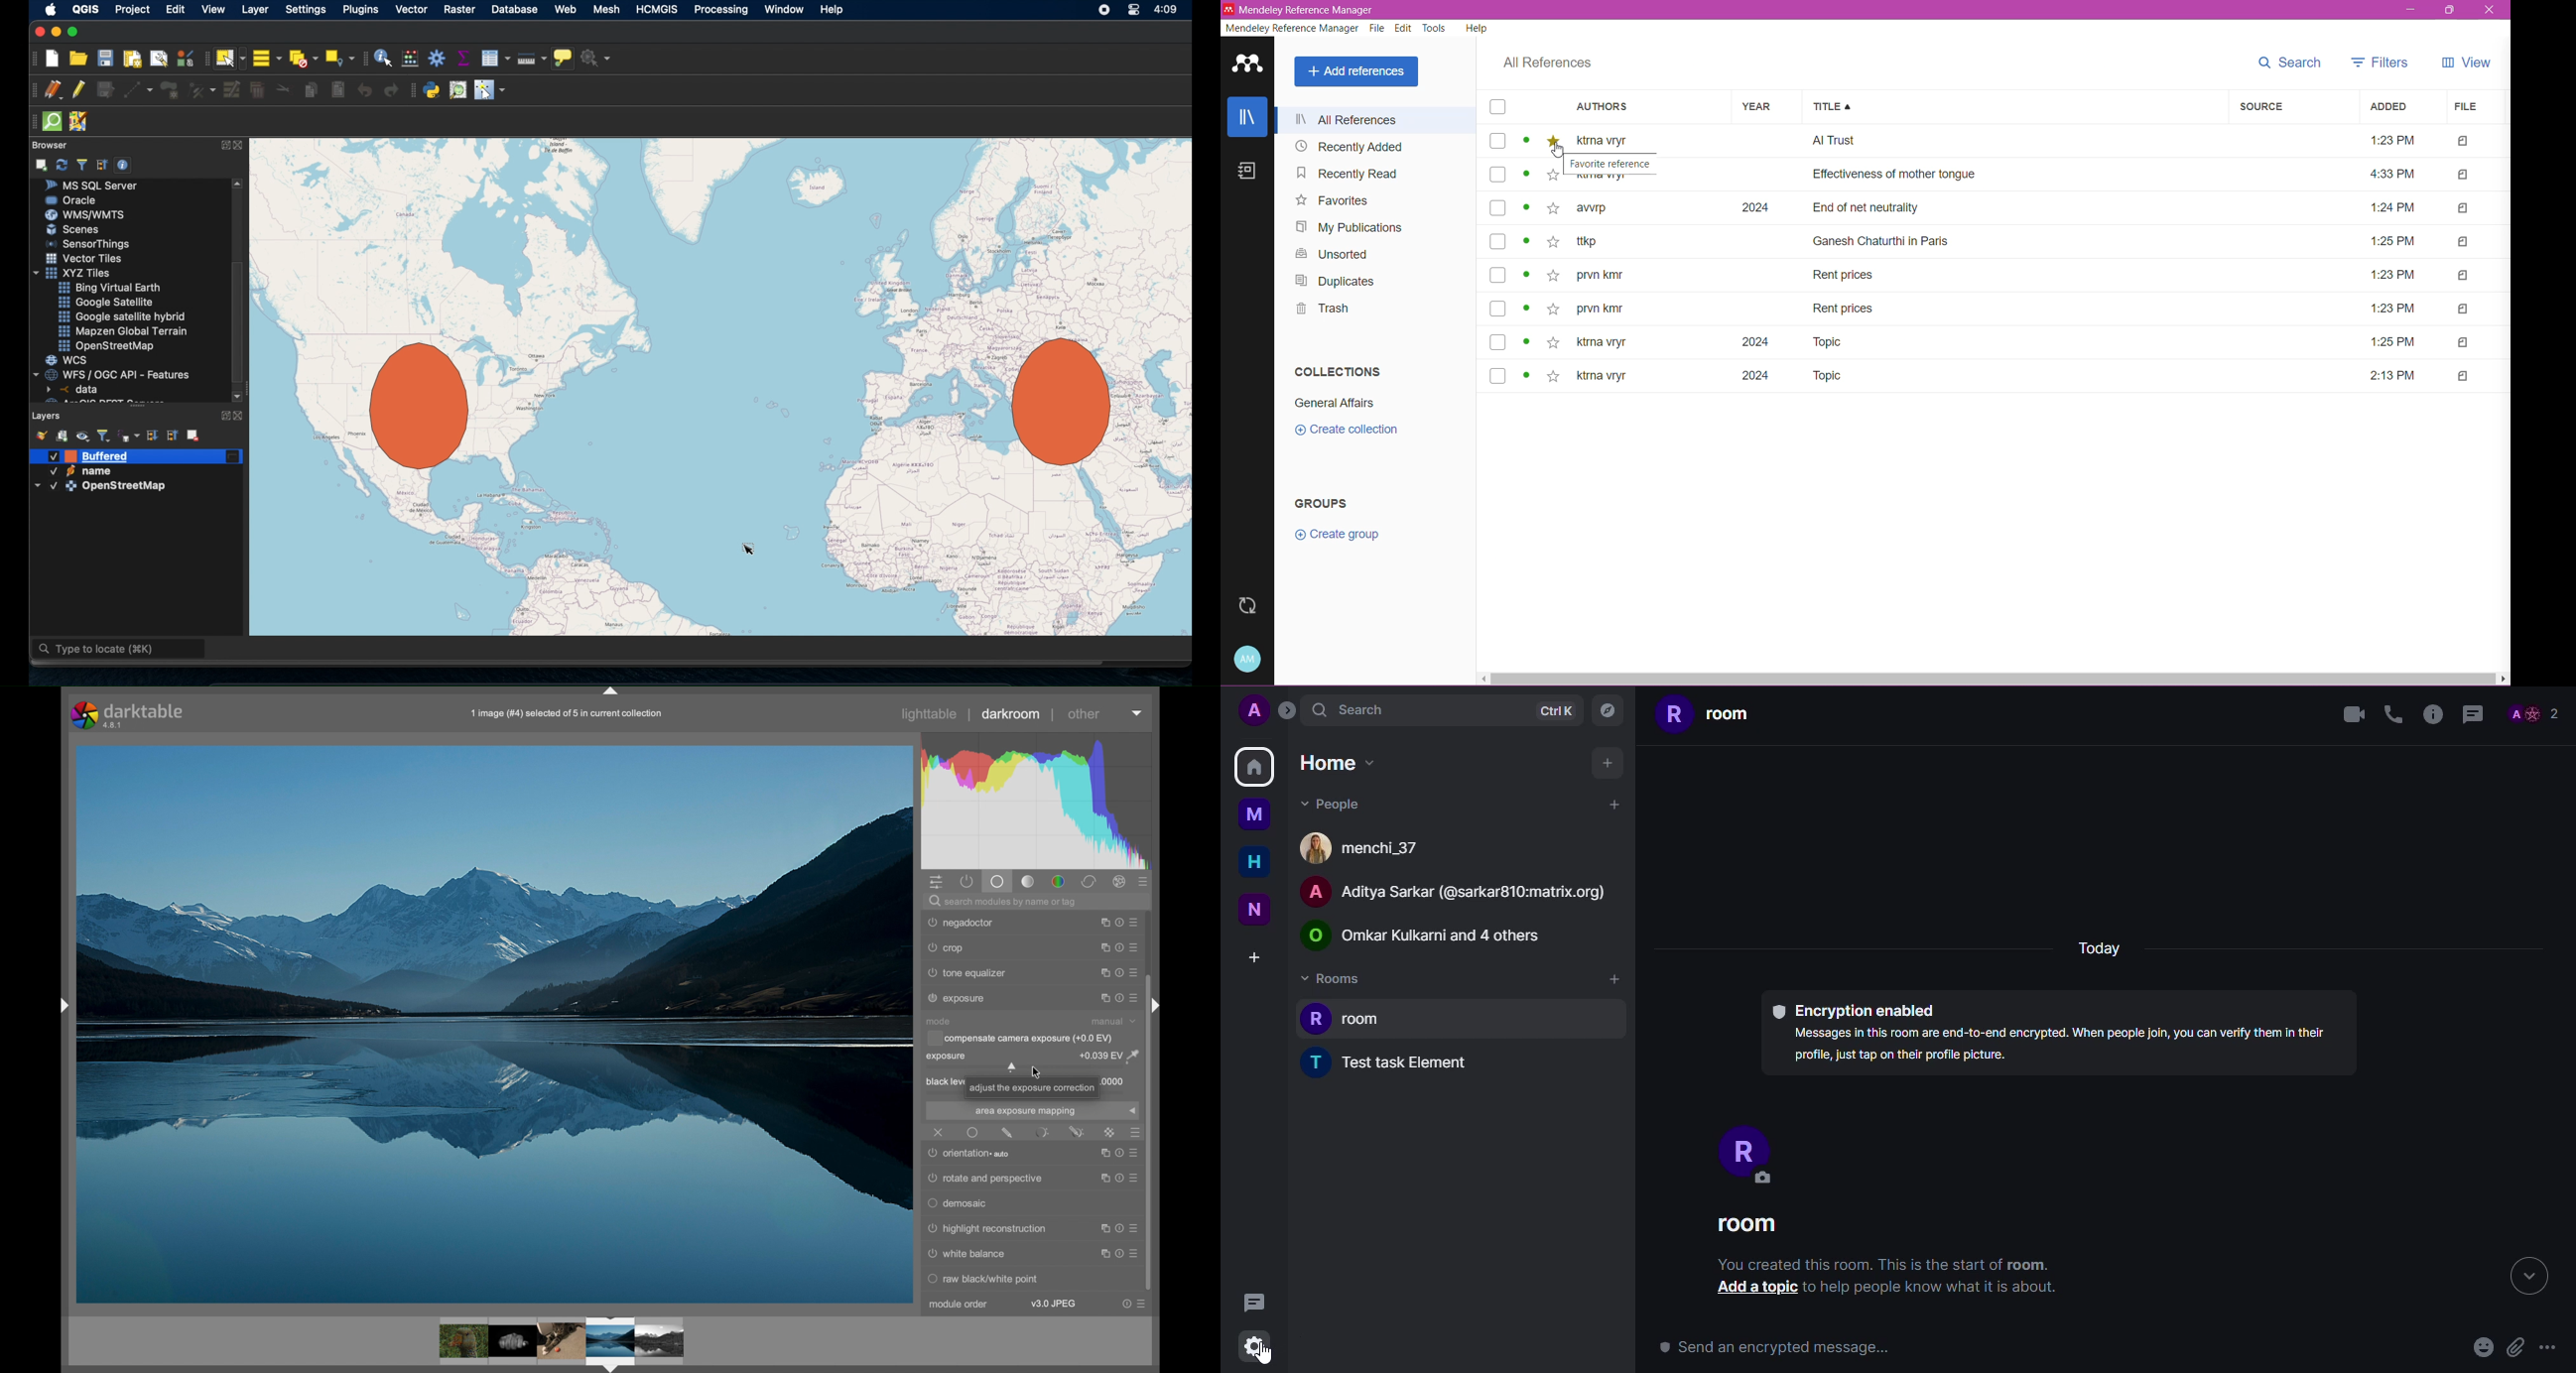 Image resolution: width=2576 pixels, height=1400 pixels. Describe the element at coordinates (980, 922) in the screenshot. I see `color reconstruction` at that location.